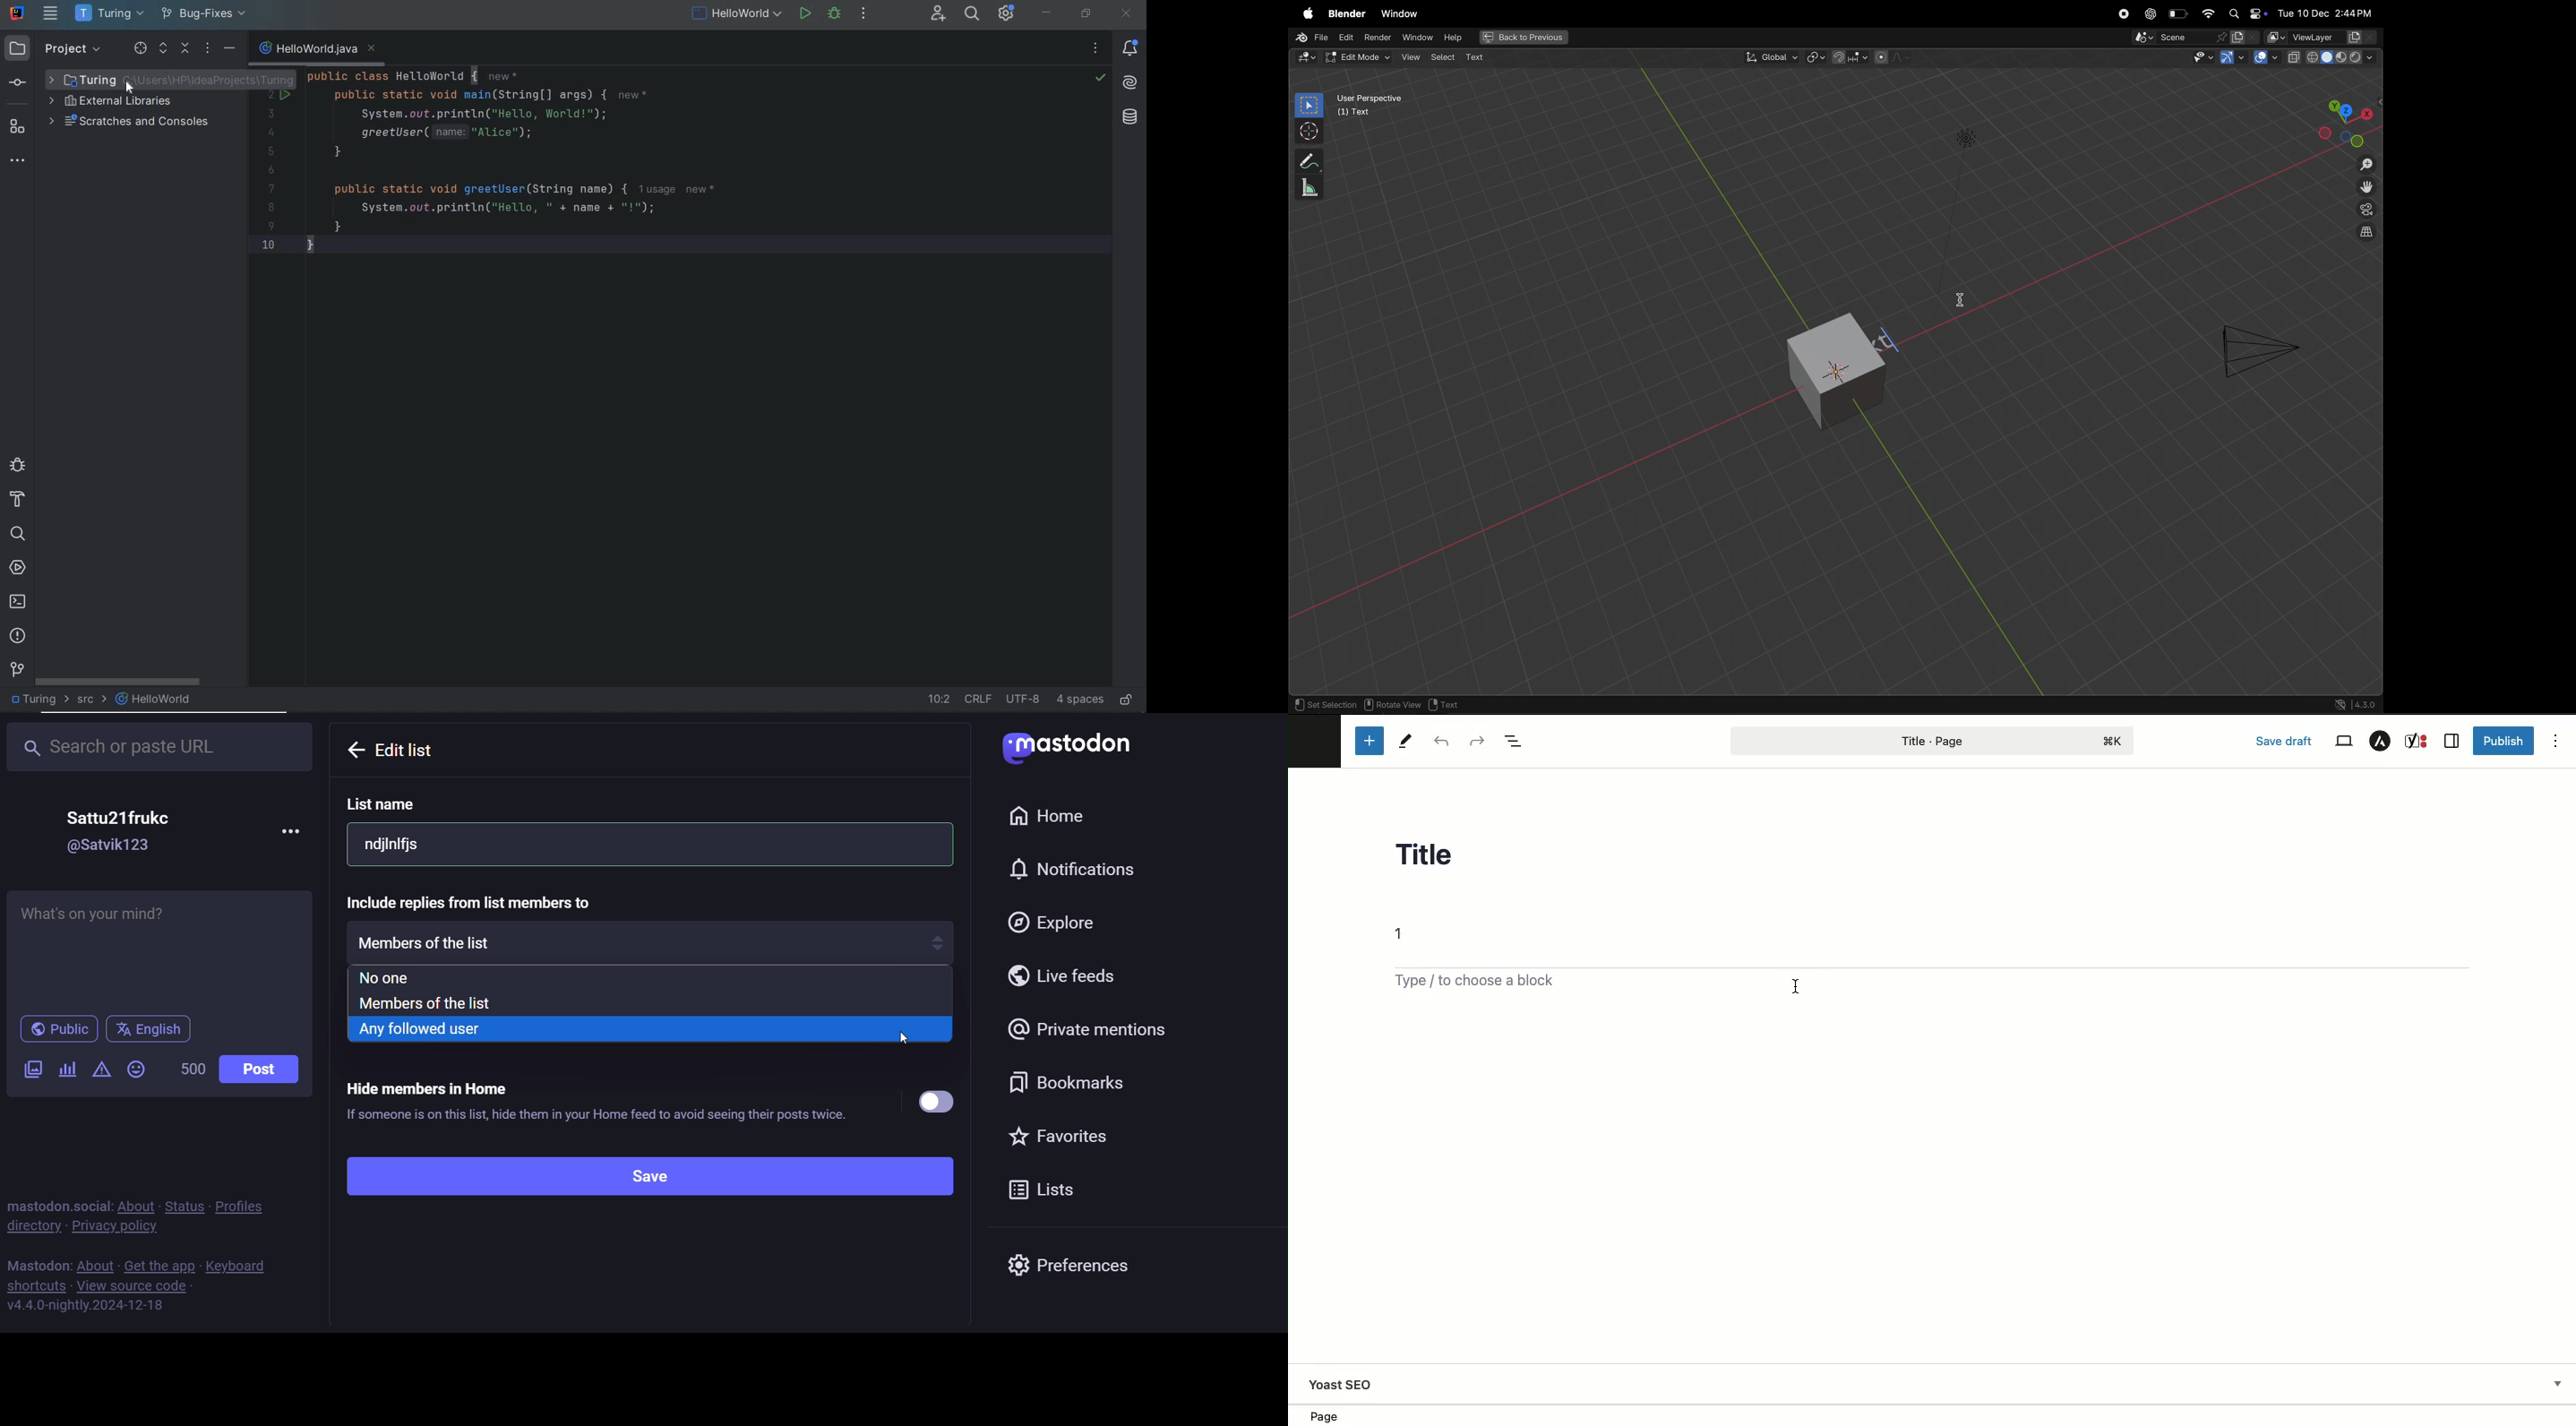 The width and height of the screenshot is (2576, 1428). I want to click on status, so click(184, 1204).